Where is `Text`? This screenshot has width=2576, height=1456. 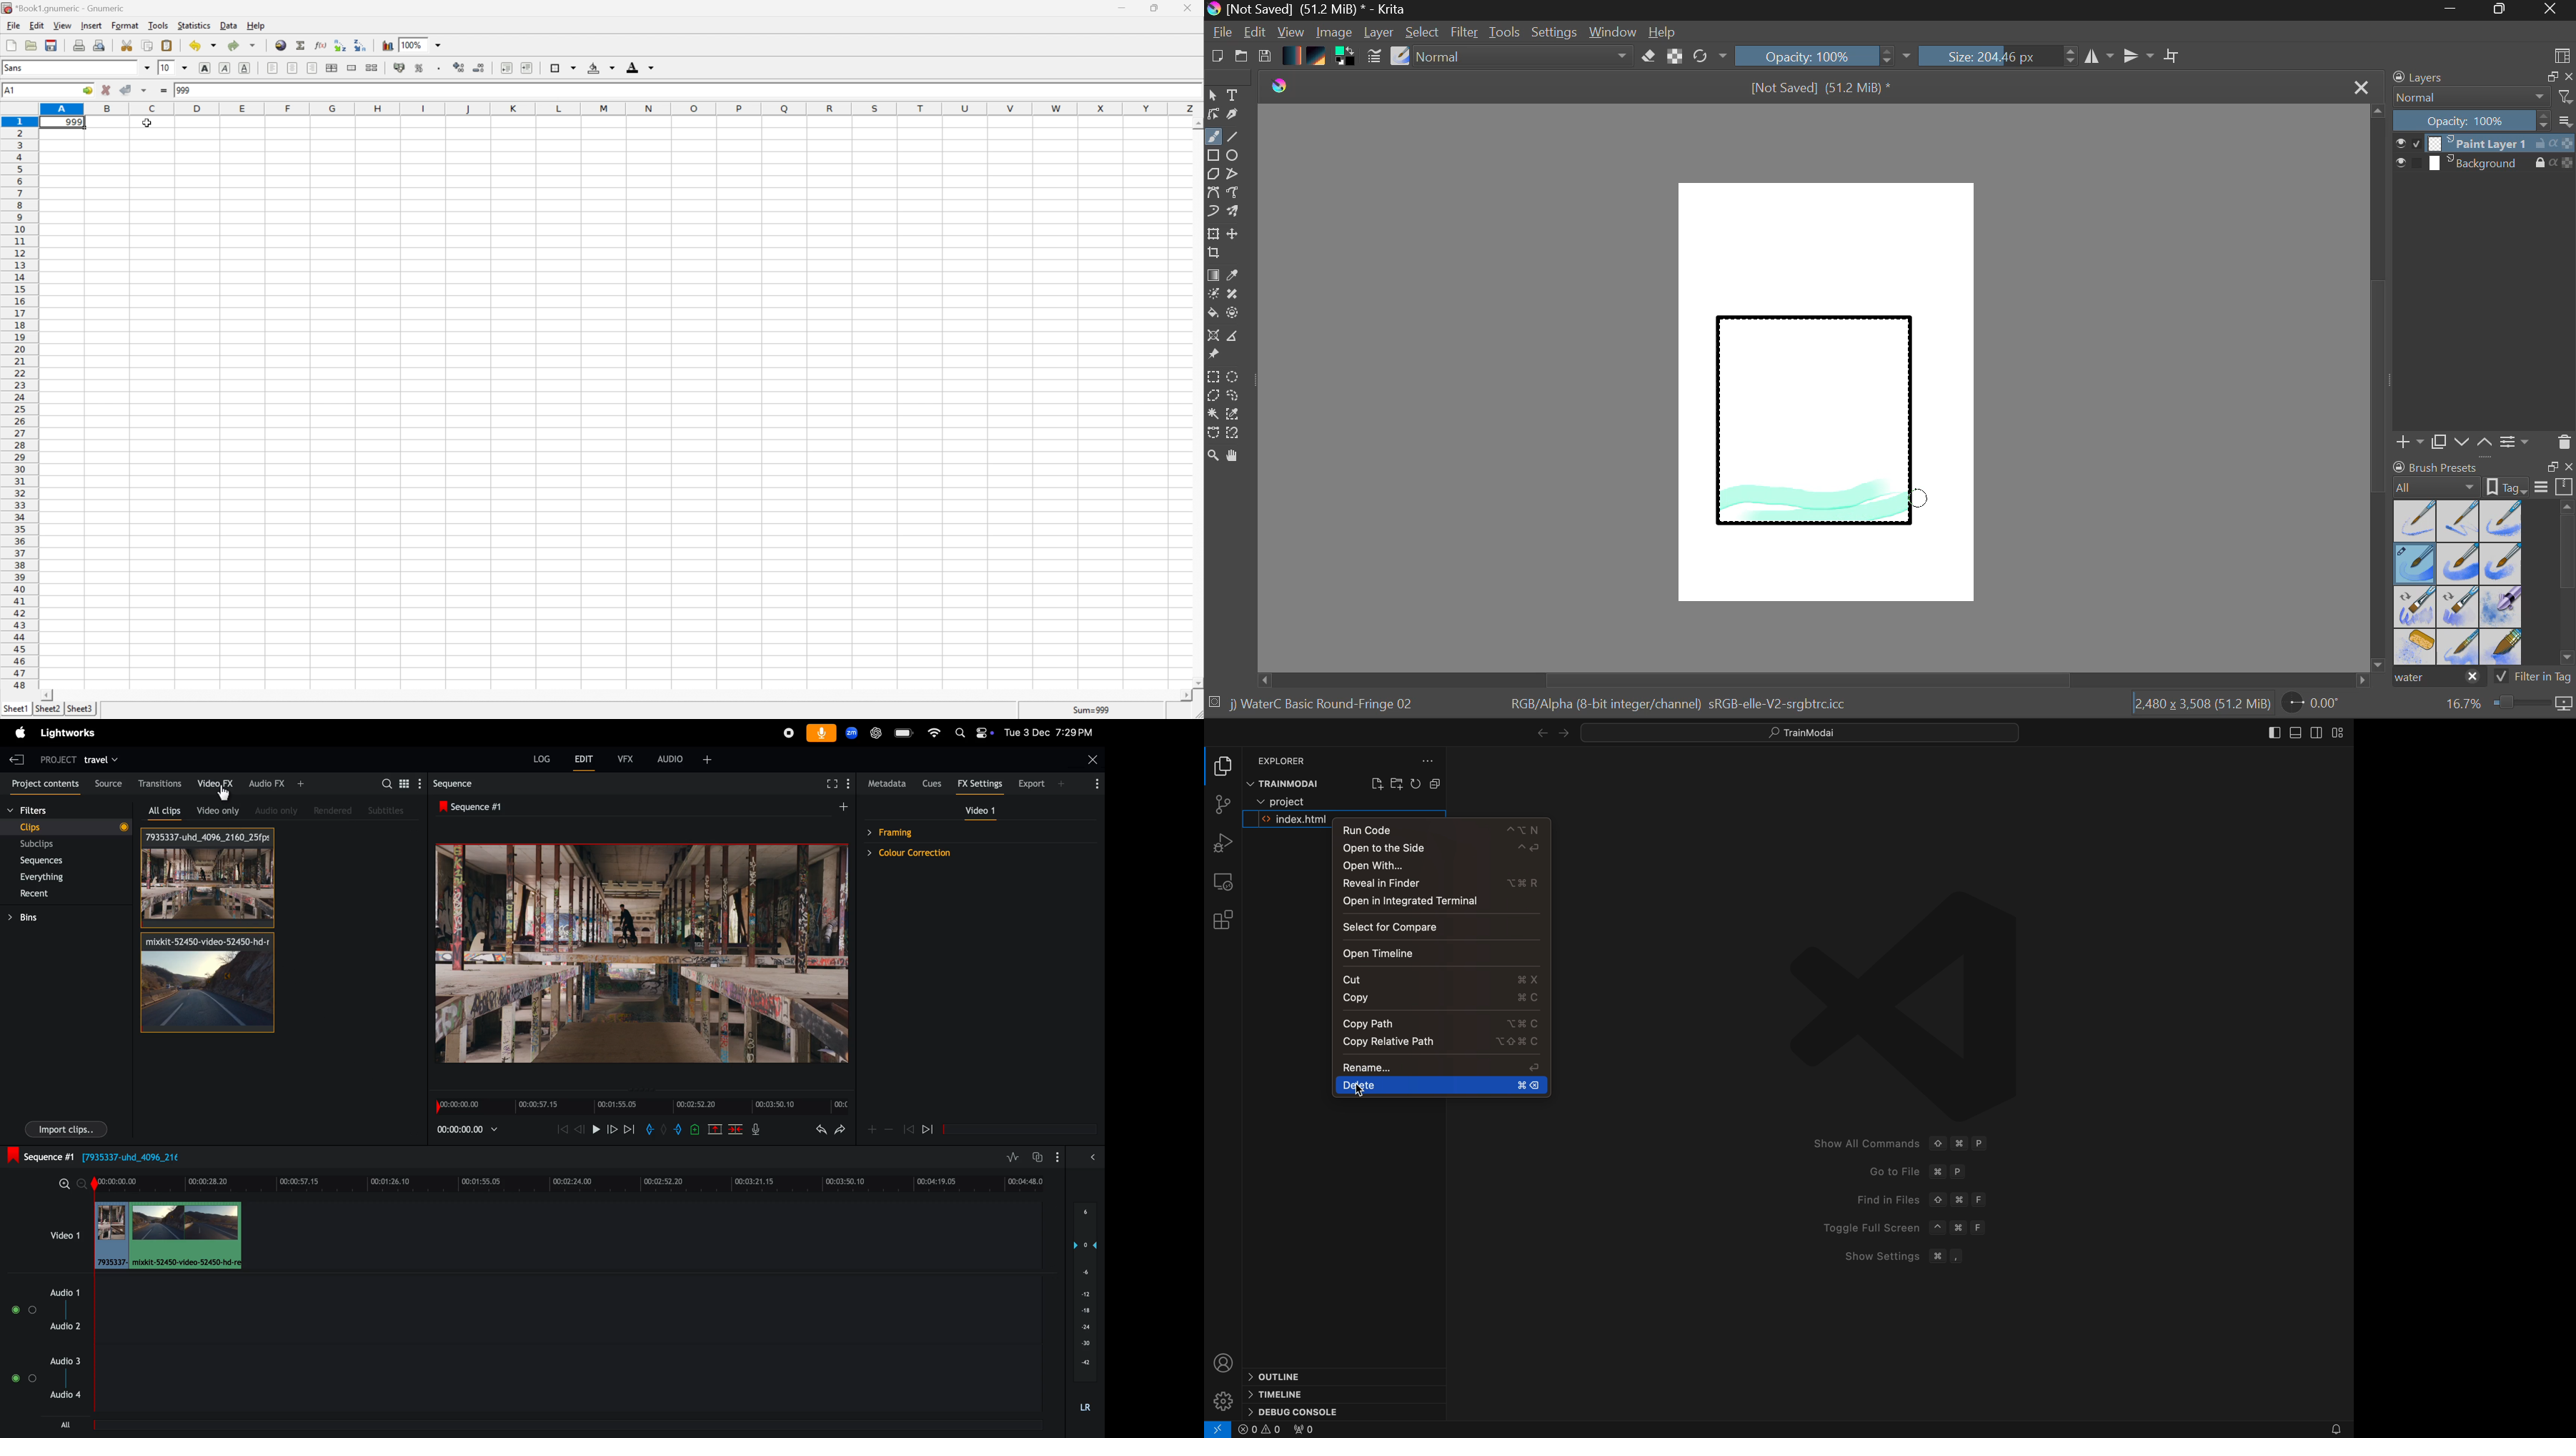 Text is located at coordinates (1233, 94).